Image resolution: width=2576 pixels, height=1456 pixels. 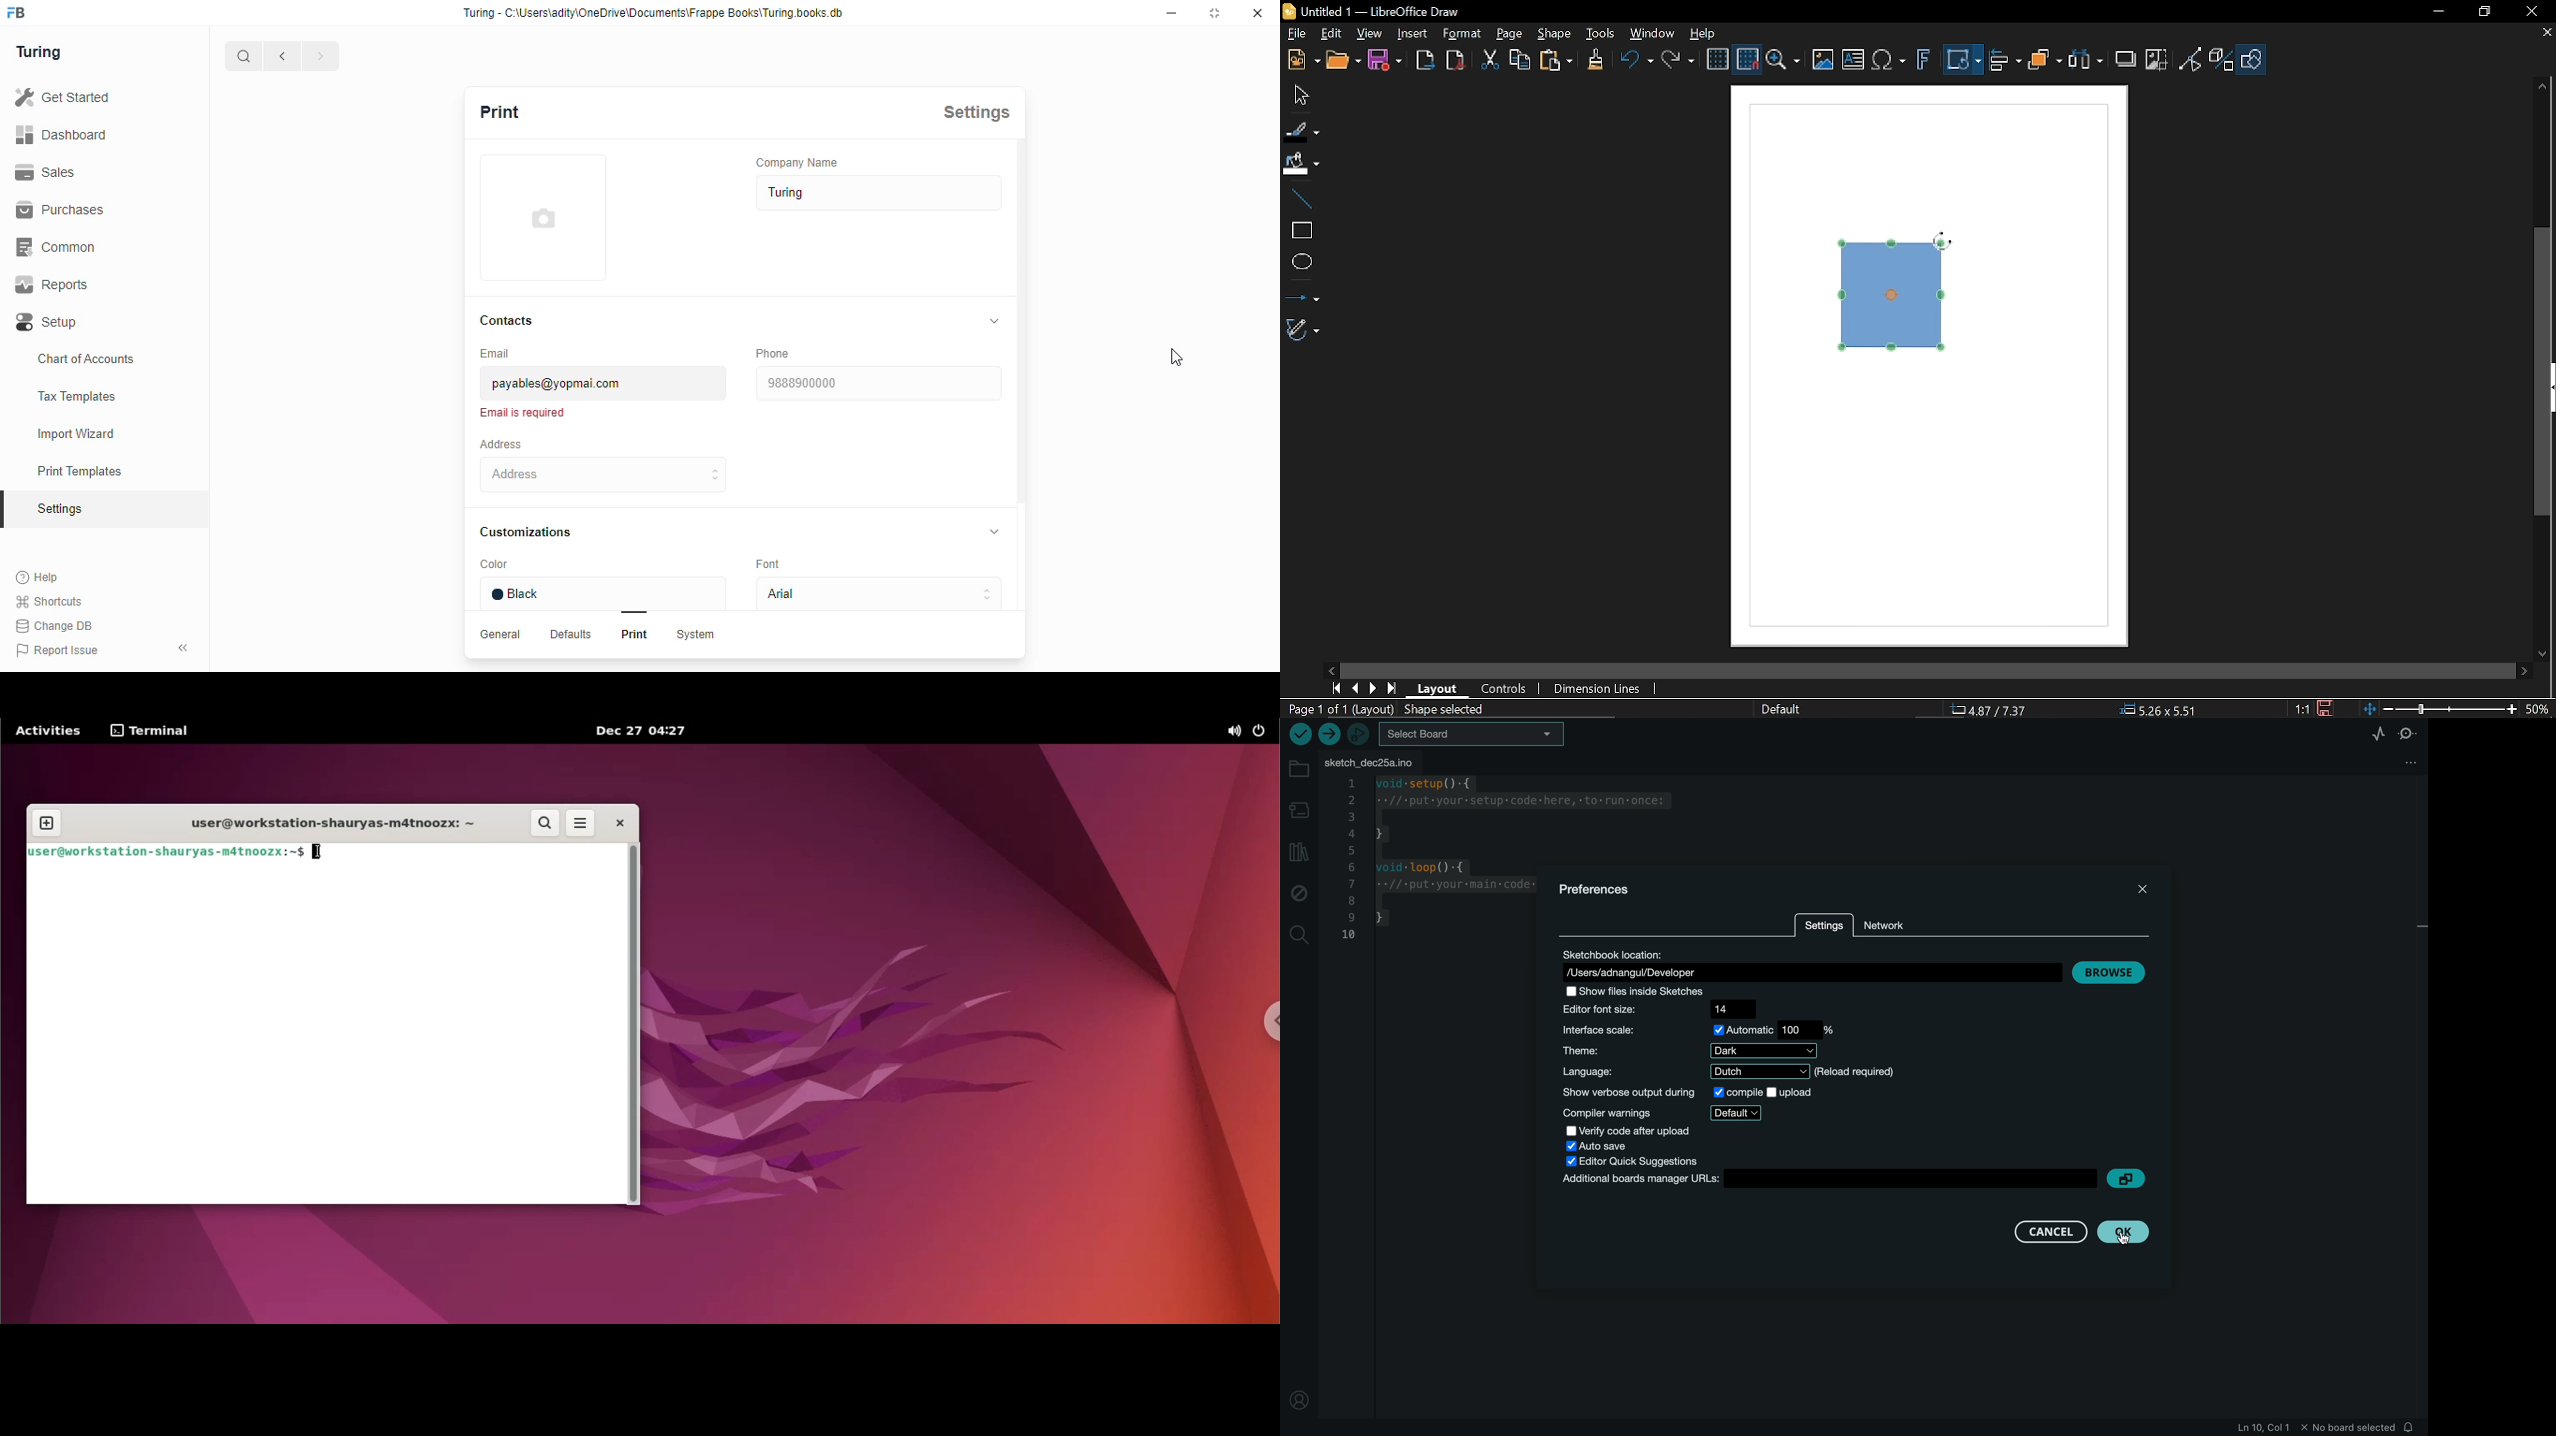 What do you see at coordinates (658, 13) in the screenshot?
I see `Turing - C:\Users\adity\OneDrive\Documents\Frappe Books\Turing books. db` at bounding box center [658, 13].